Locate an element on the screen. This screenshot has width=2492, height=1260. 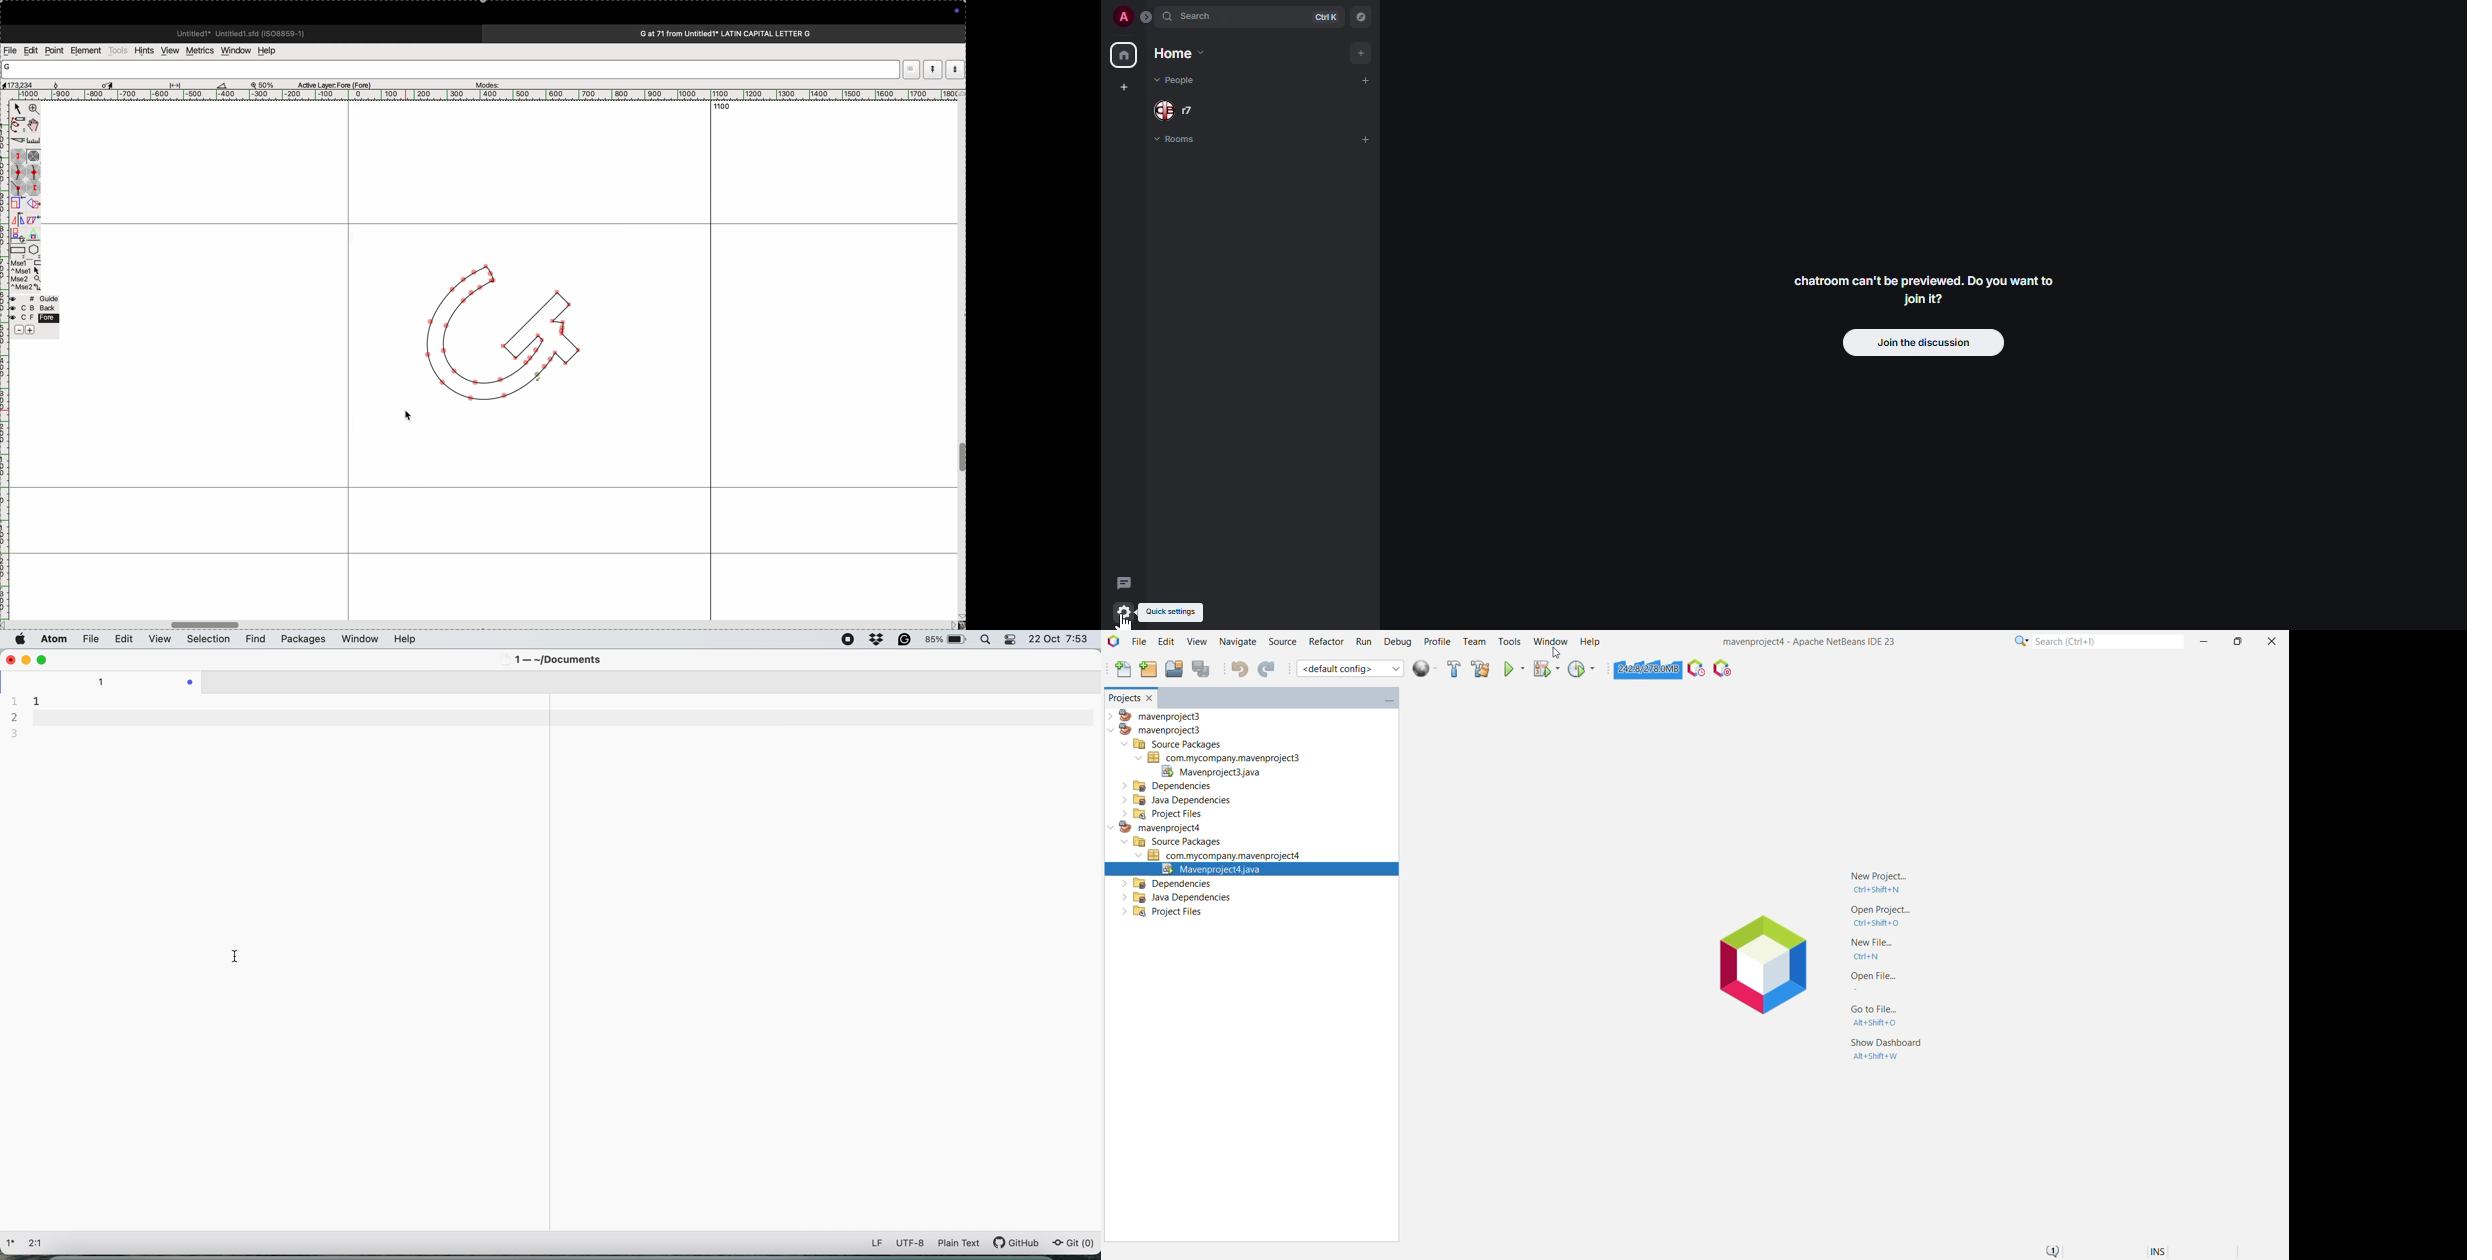
ruler is located at coordinates (33, 141).